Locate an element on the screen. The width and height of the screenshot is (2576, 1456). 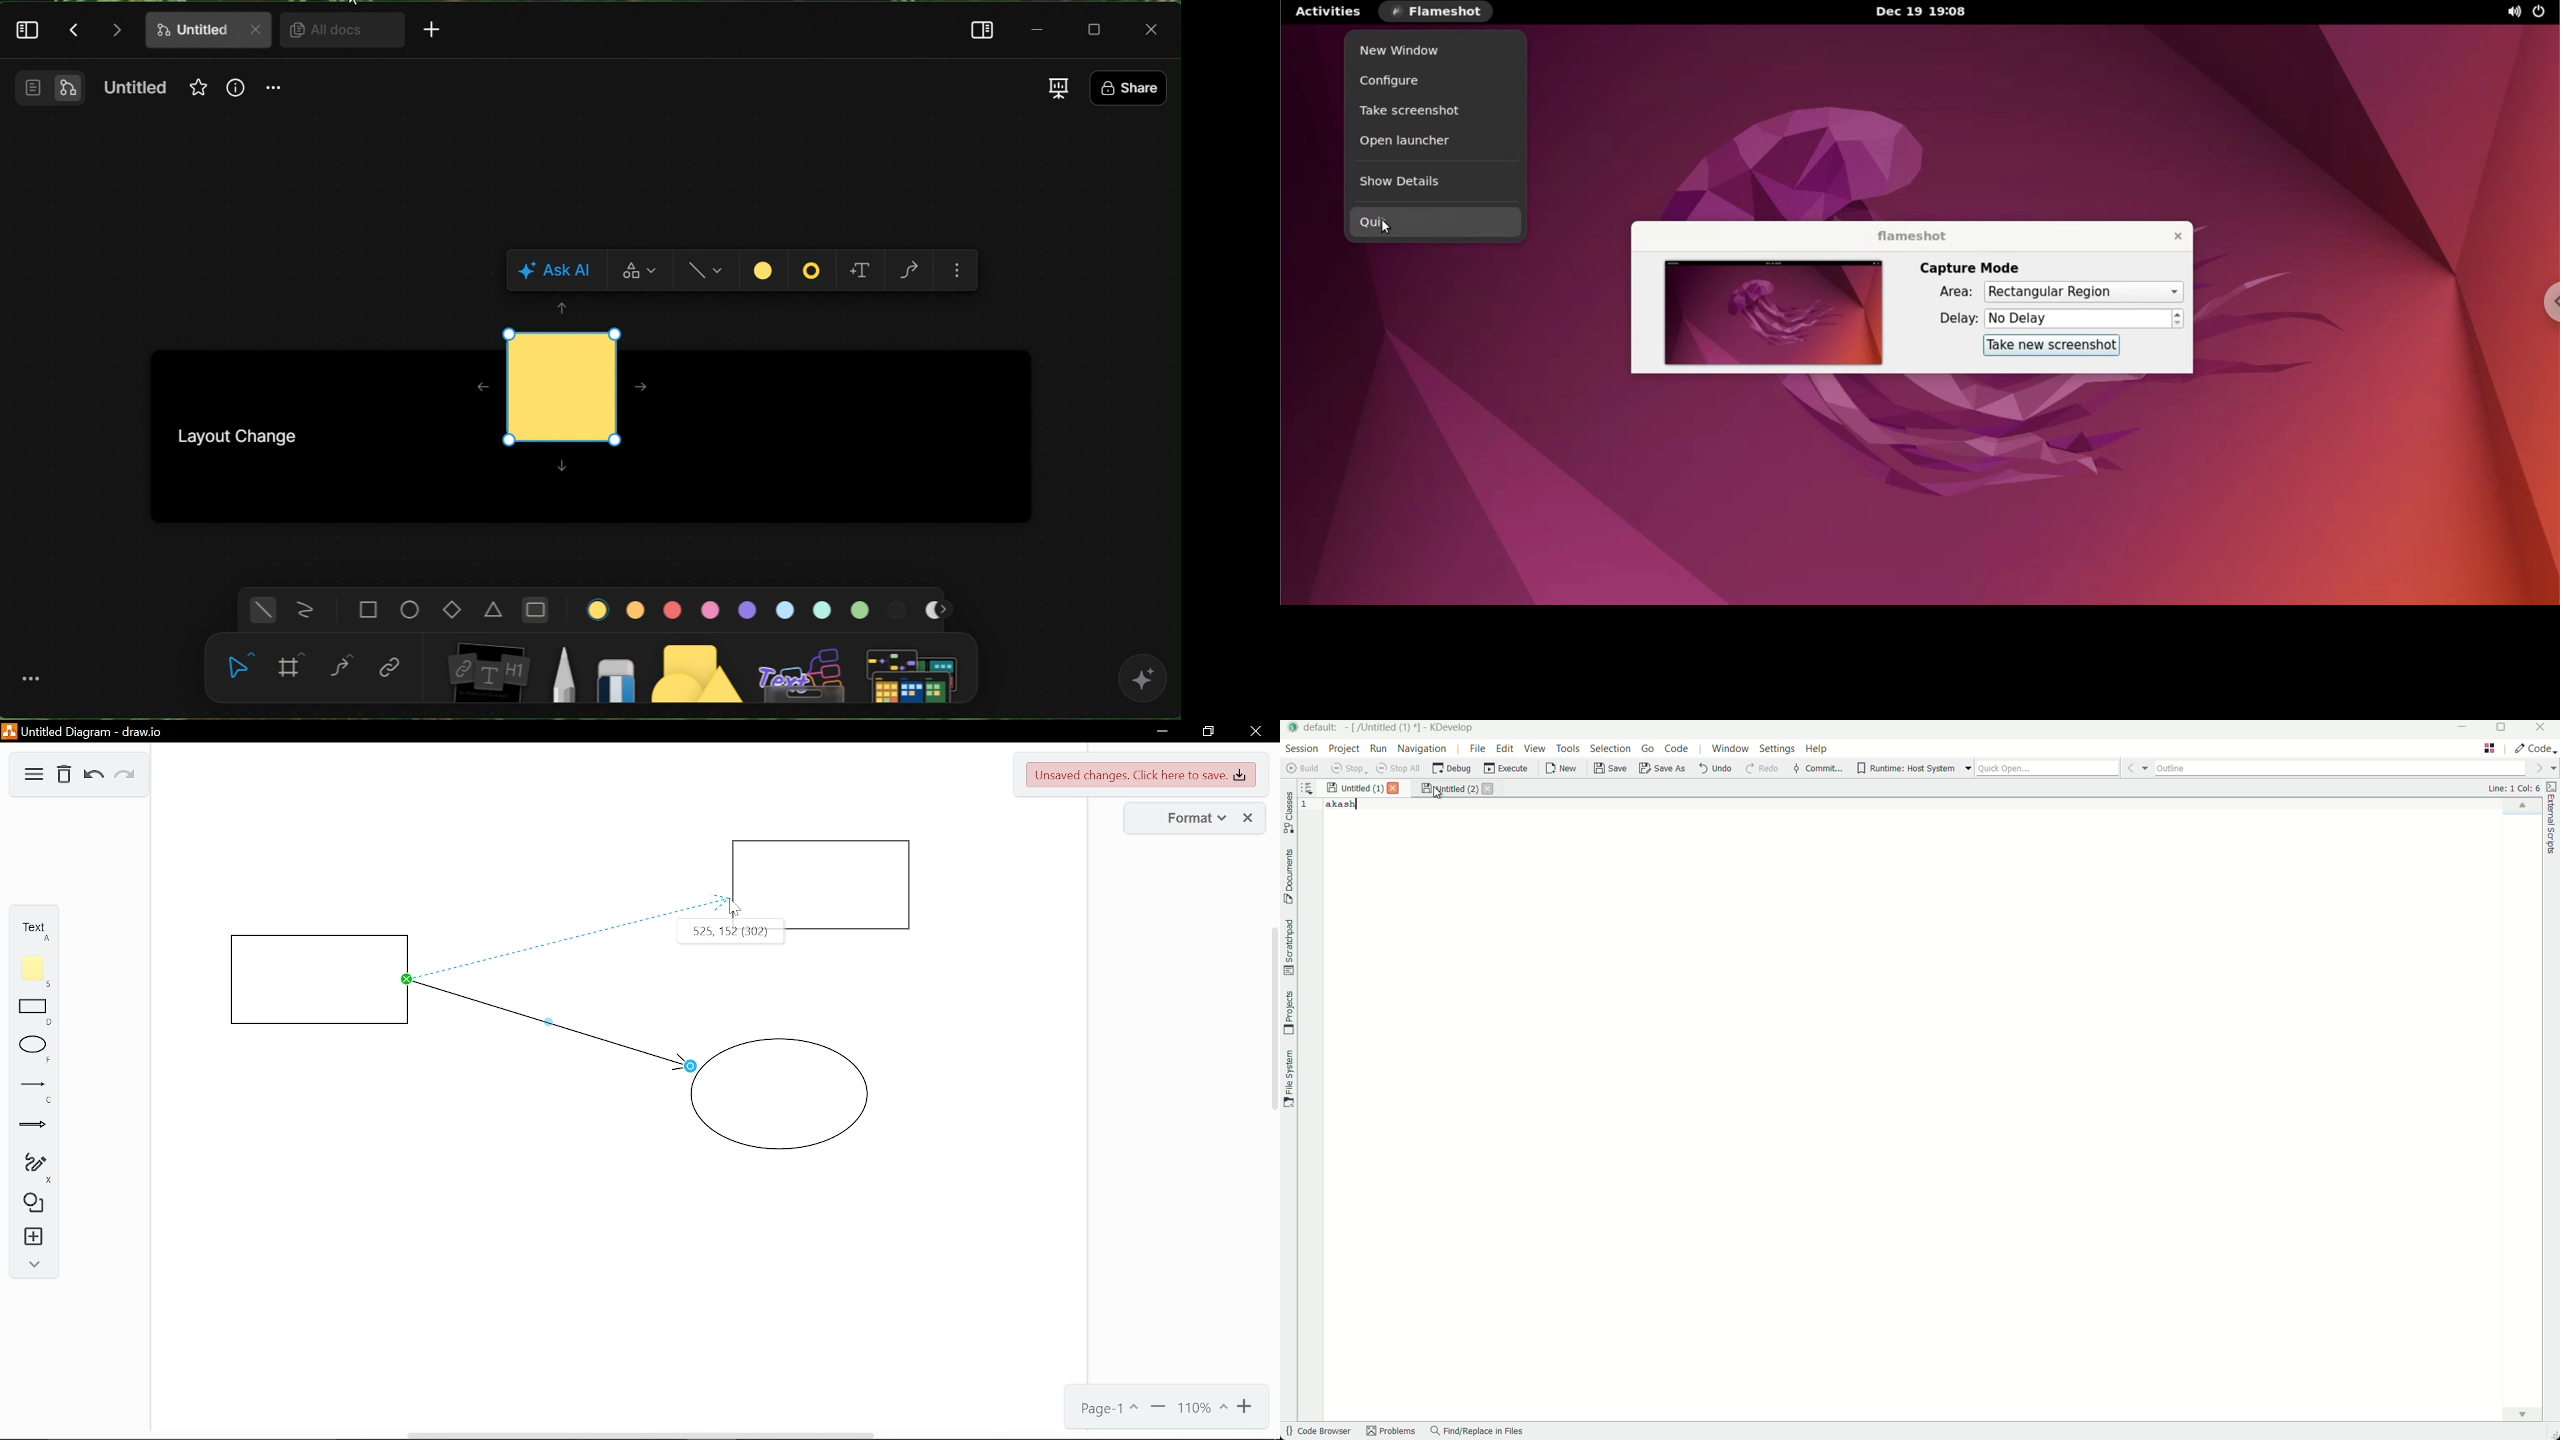
diamond is located at coordinates (450, 608).